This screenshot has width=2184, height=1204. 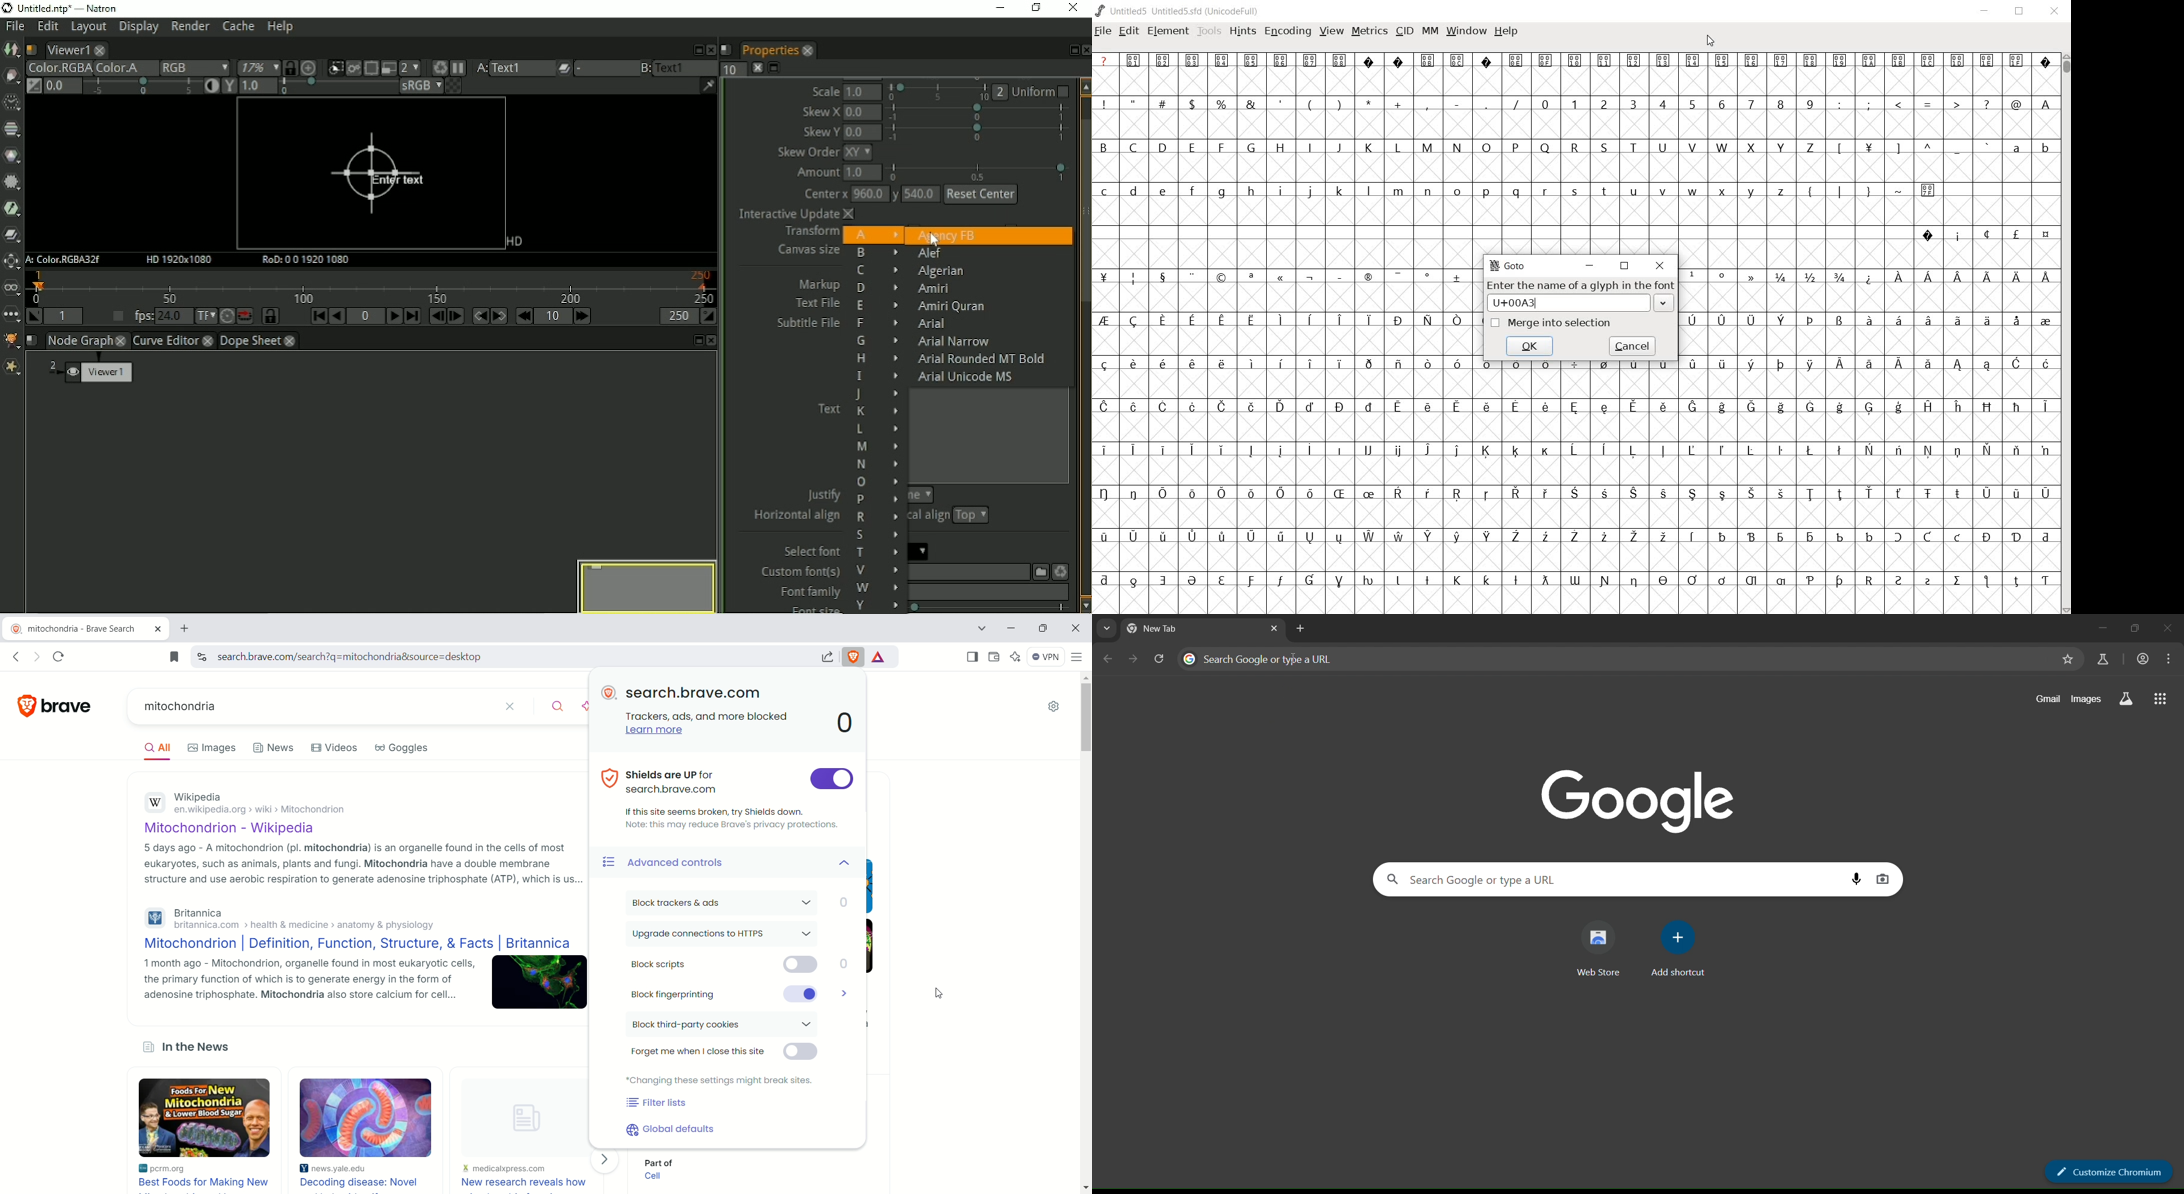 I want to click on y, so click(x=1752, y=191).